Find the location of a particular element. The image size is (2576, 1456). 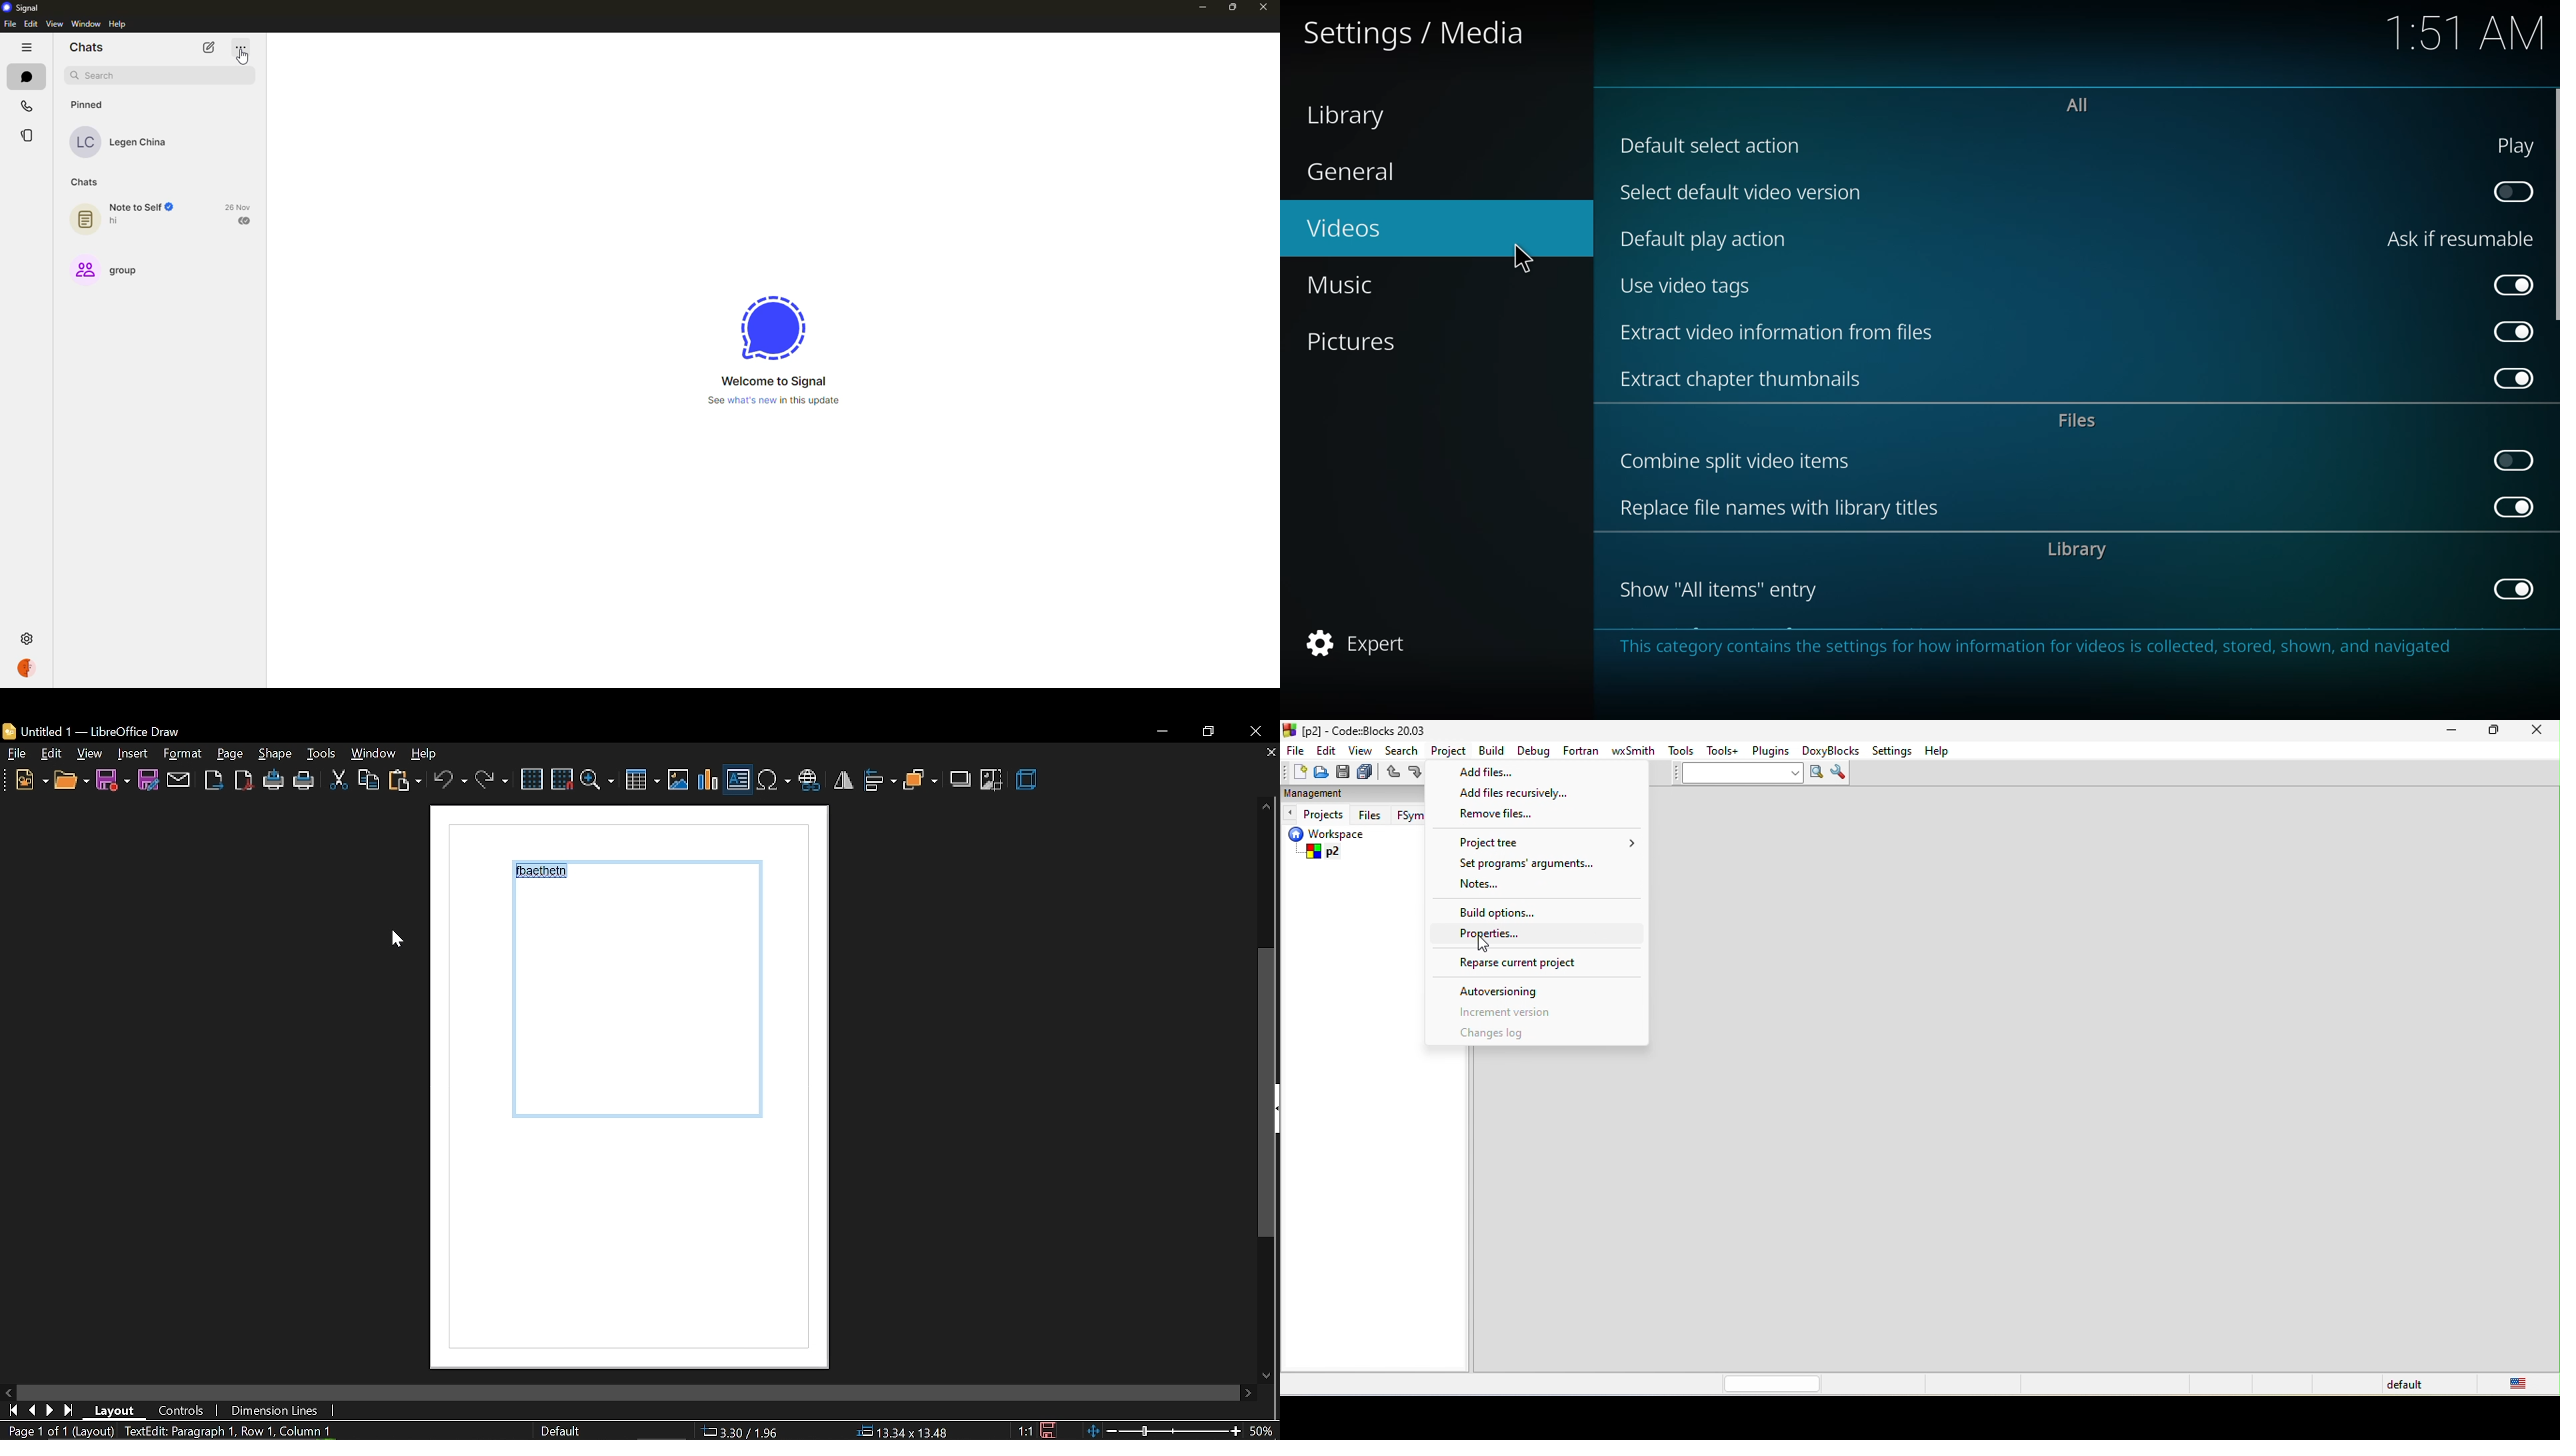

fbaethein is located at coordinates (545, 874).